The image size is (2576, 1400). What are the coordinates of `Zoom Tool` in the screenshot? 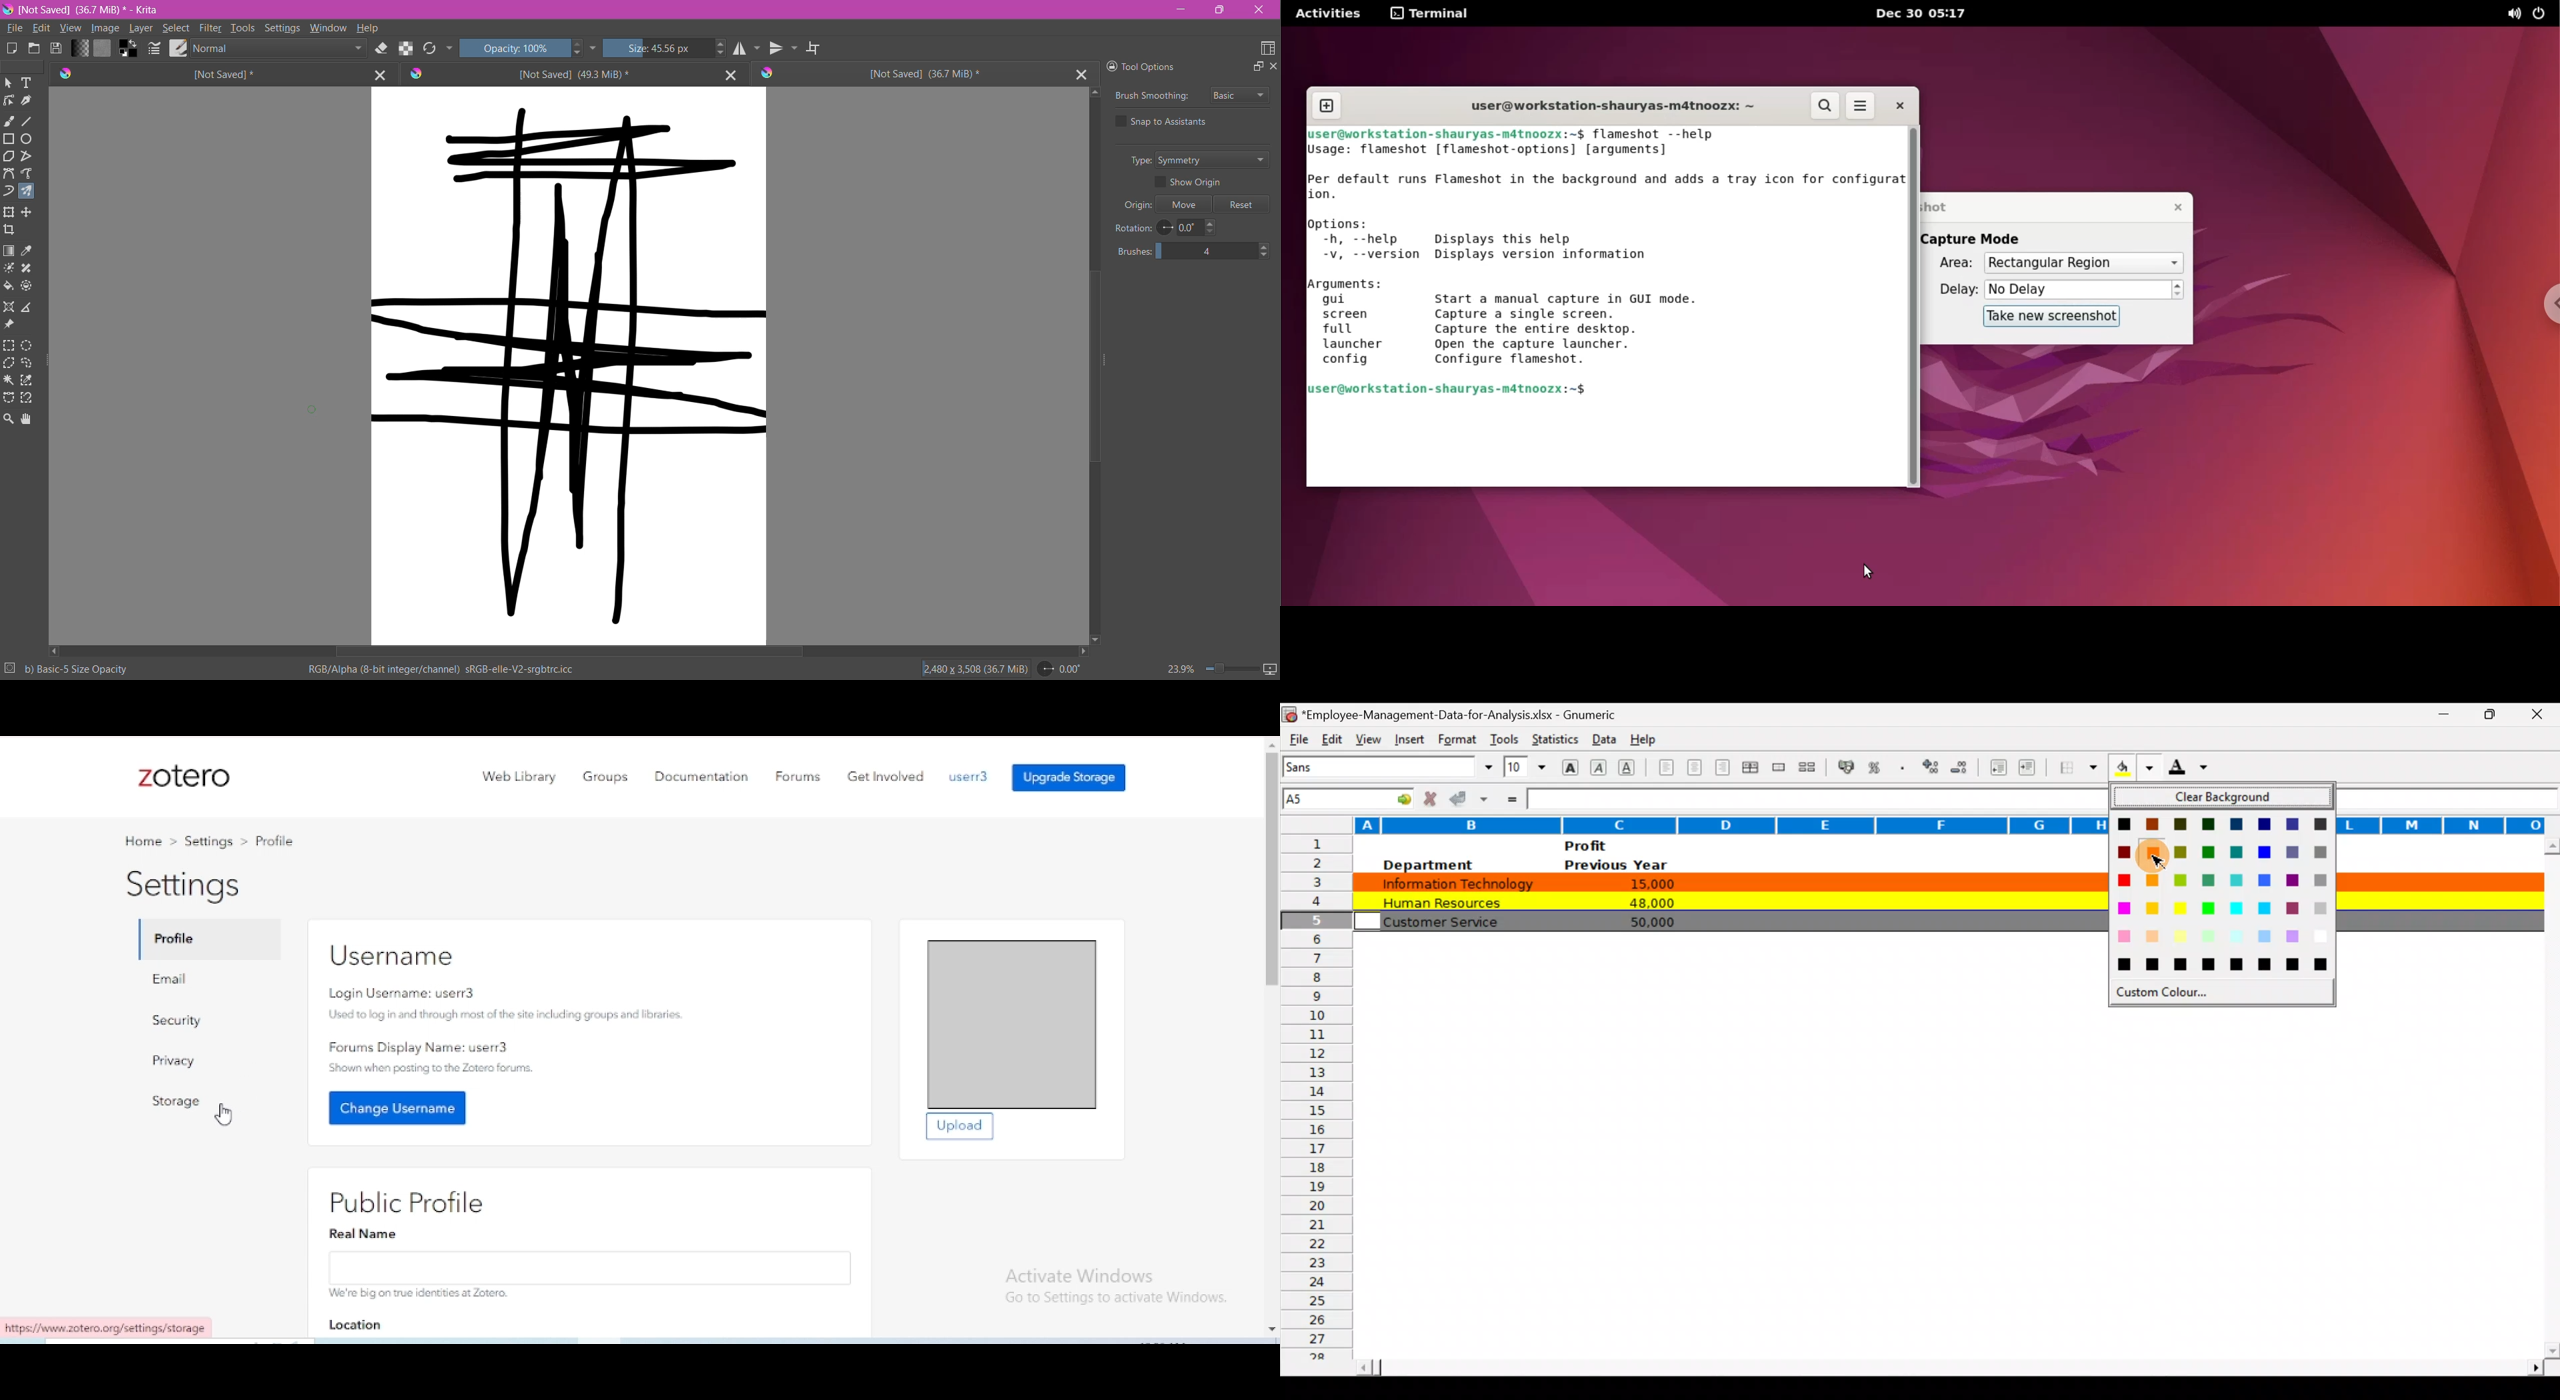 It's located at (9, 419).